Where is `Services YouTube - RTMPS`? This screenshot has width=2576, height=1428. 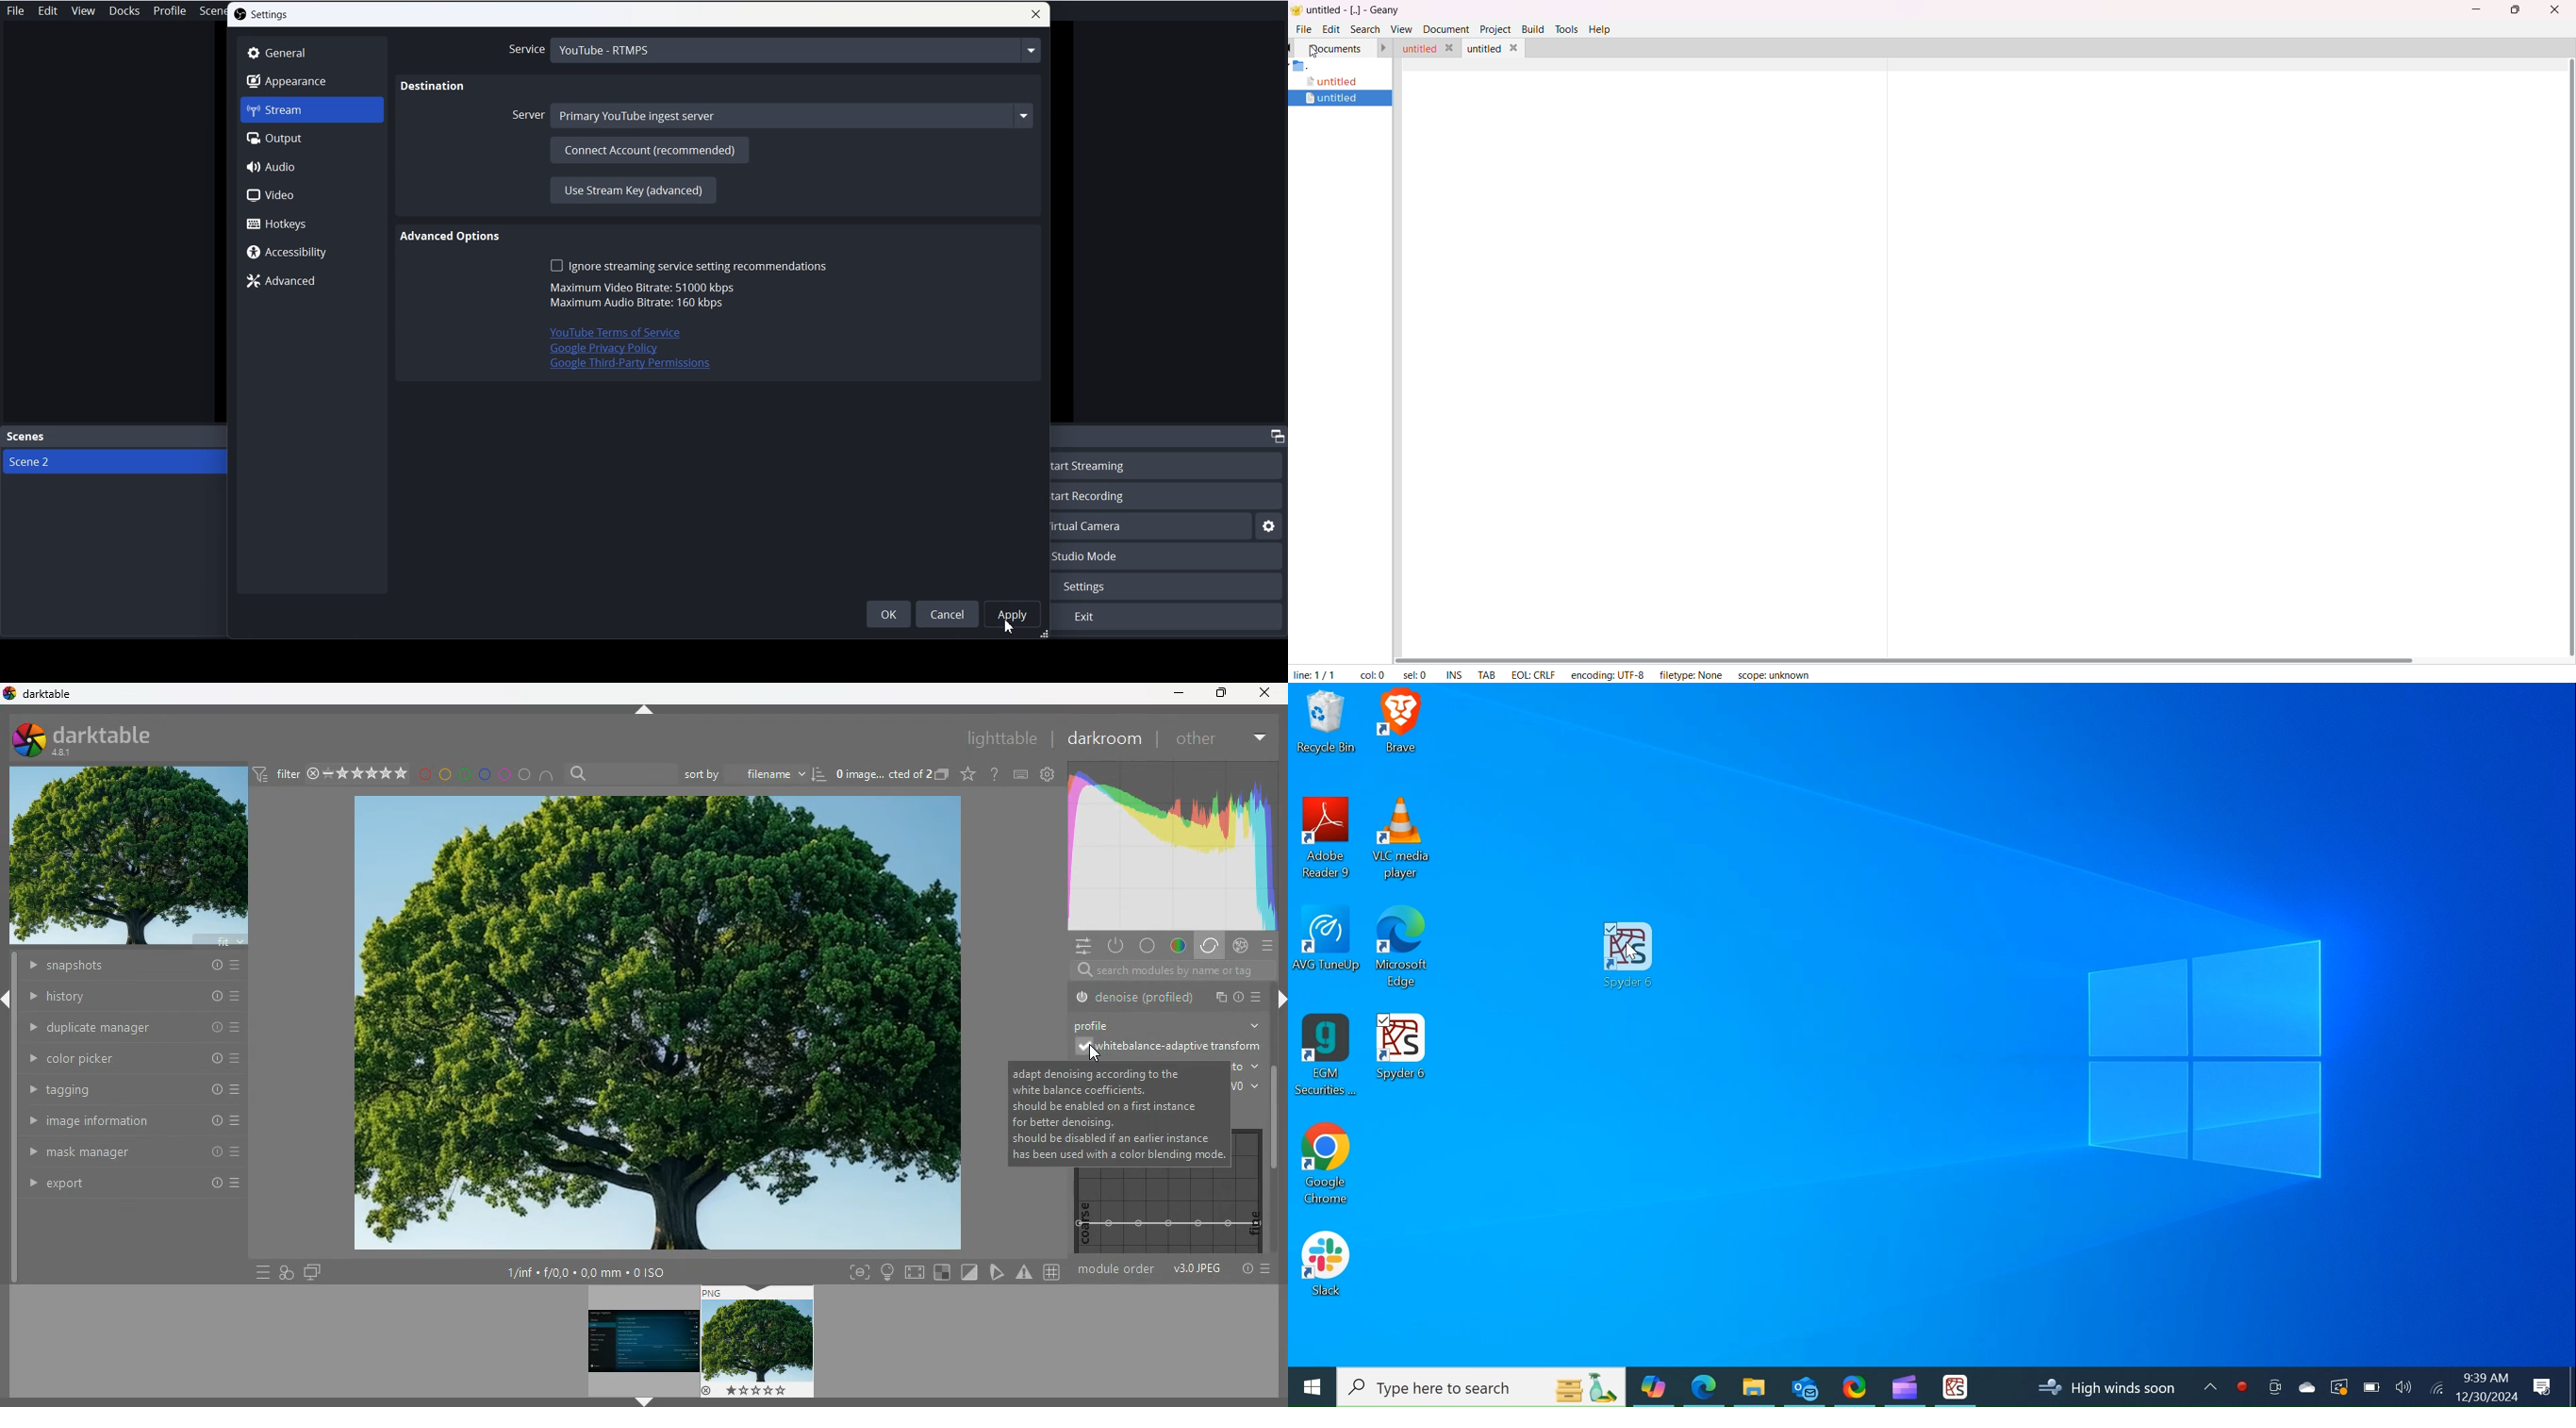
Services YouTube - RTMPS is located at coordinates (773, 51).